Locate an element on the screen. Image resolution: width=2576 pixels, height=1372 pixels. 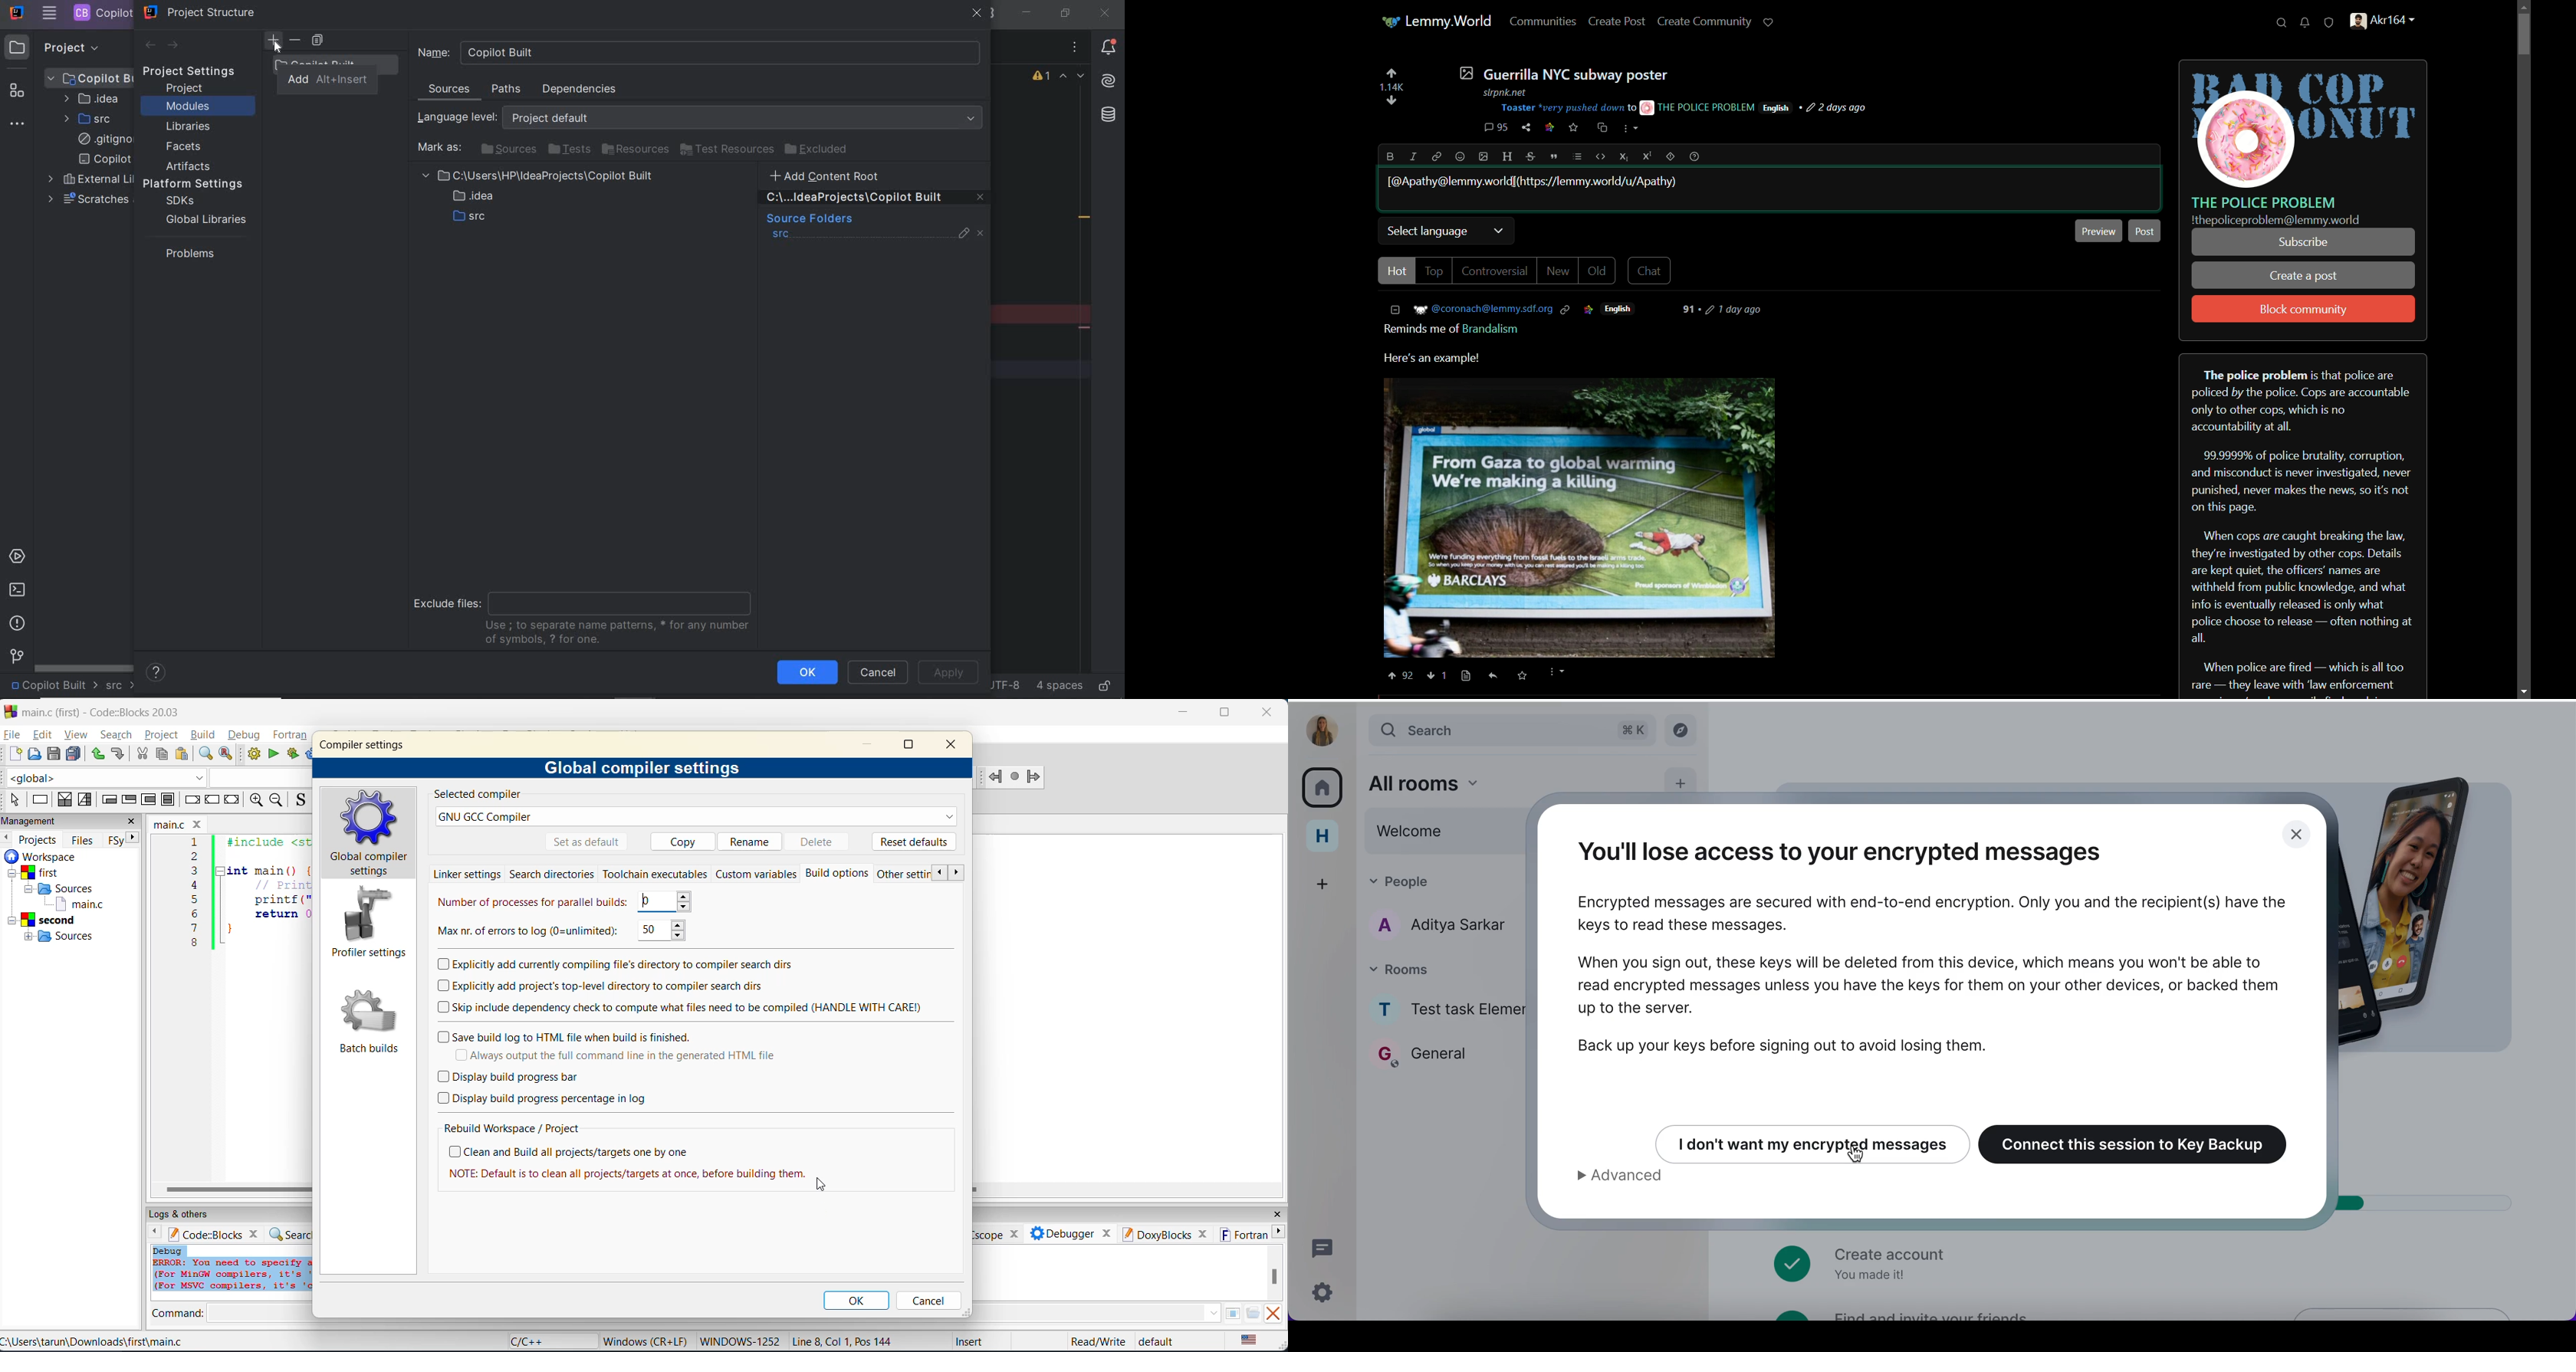
create a post is located at coordinates (2304, 277).